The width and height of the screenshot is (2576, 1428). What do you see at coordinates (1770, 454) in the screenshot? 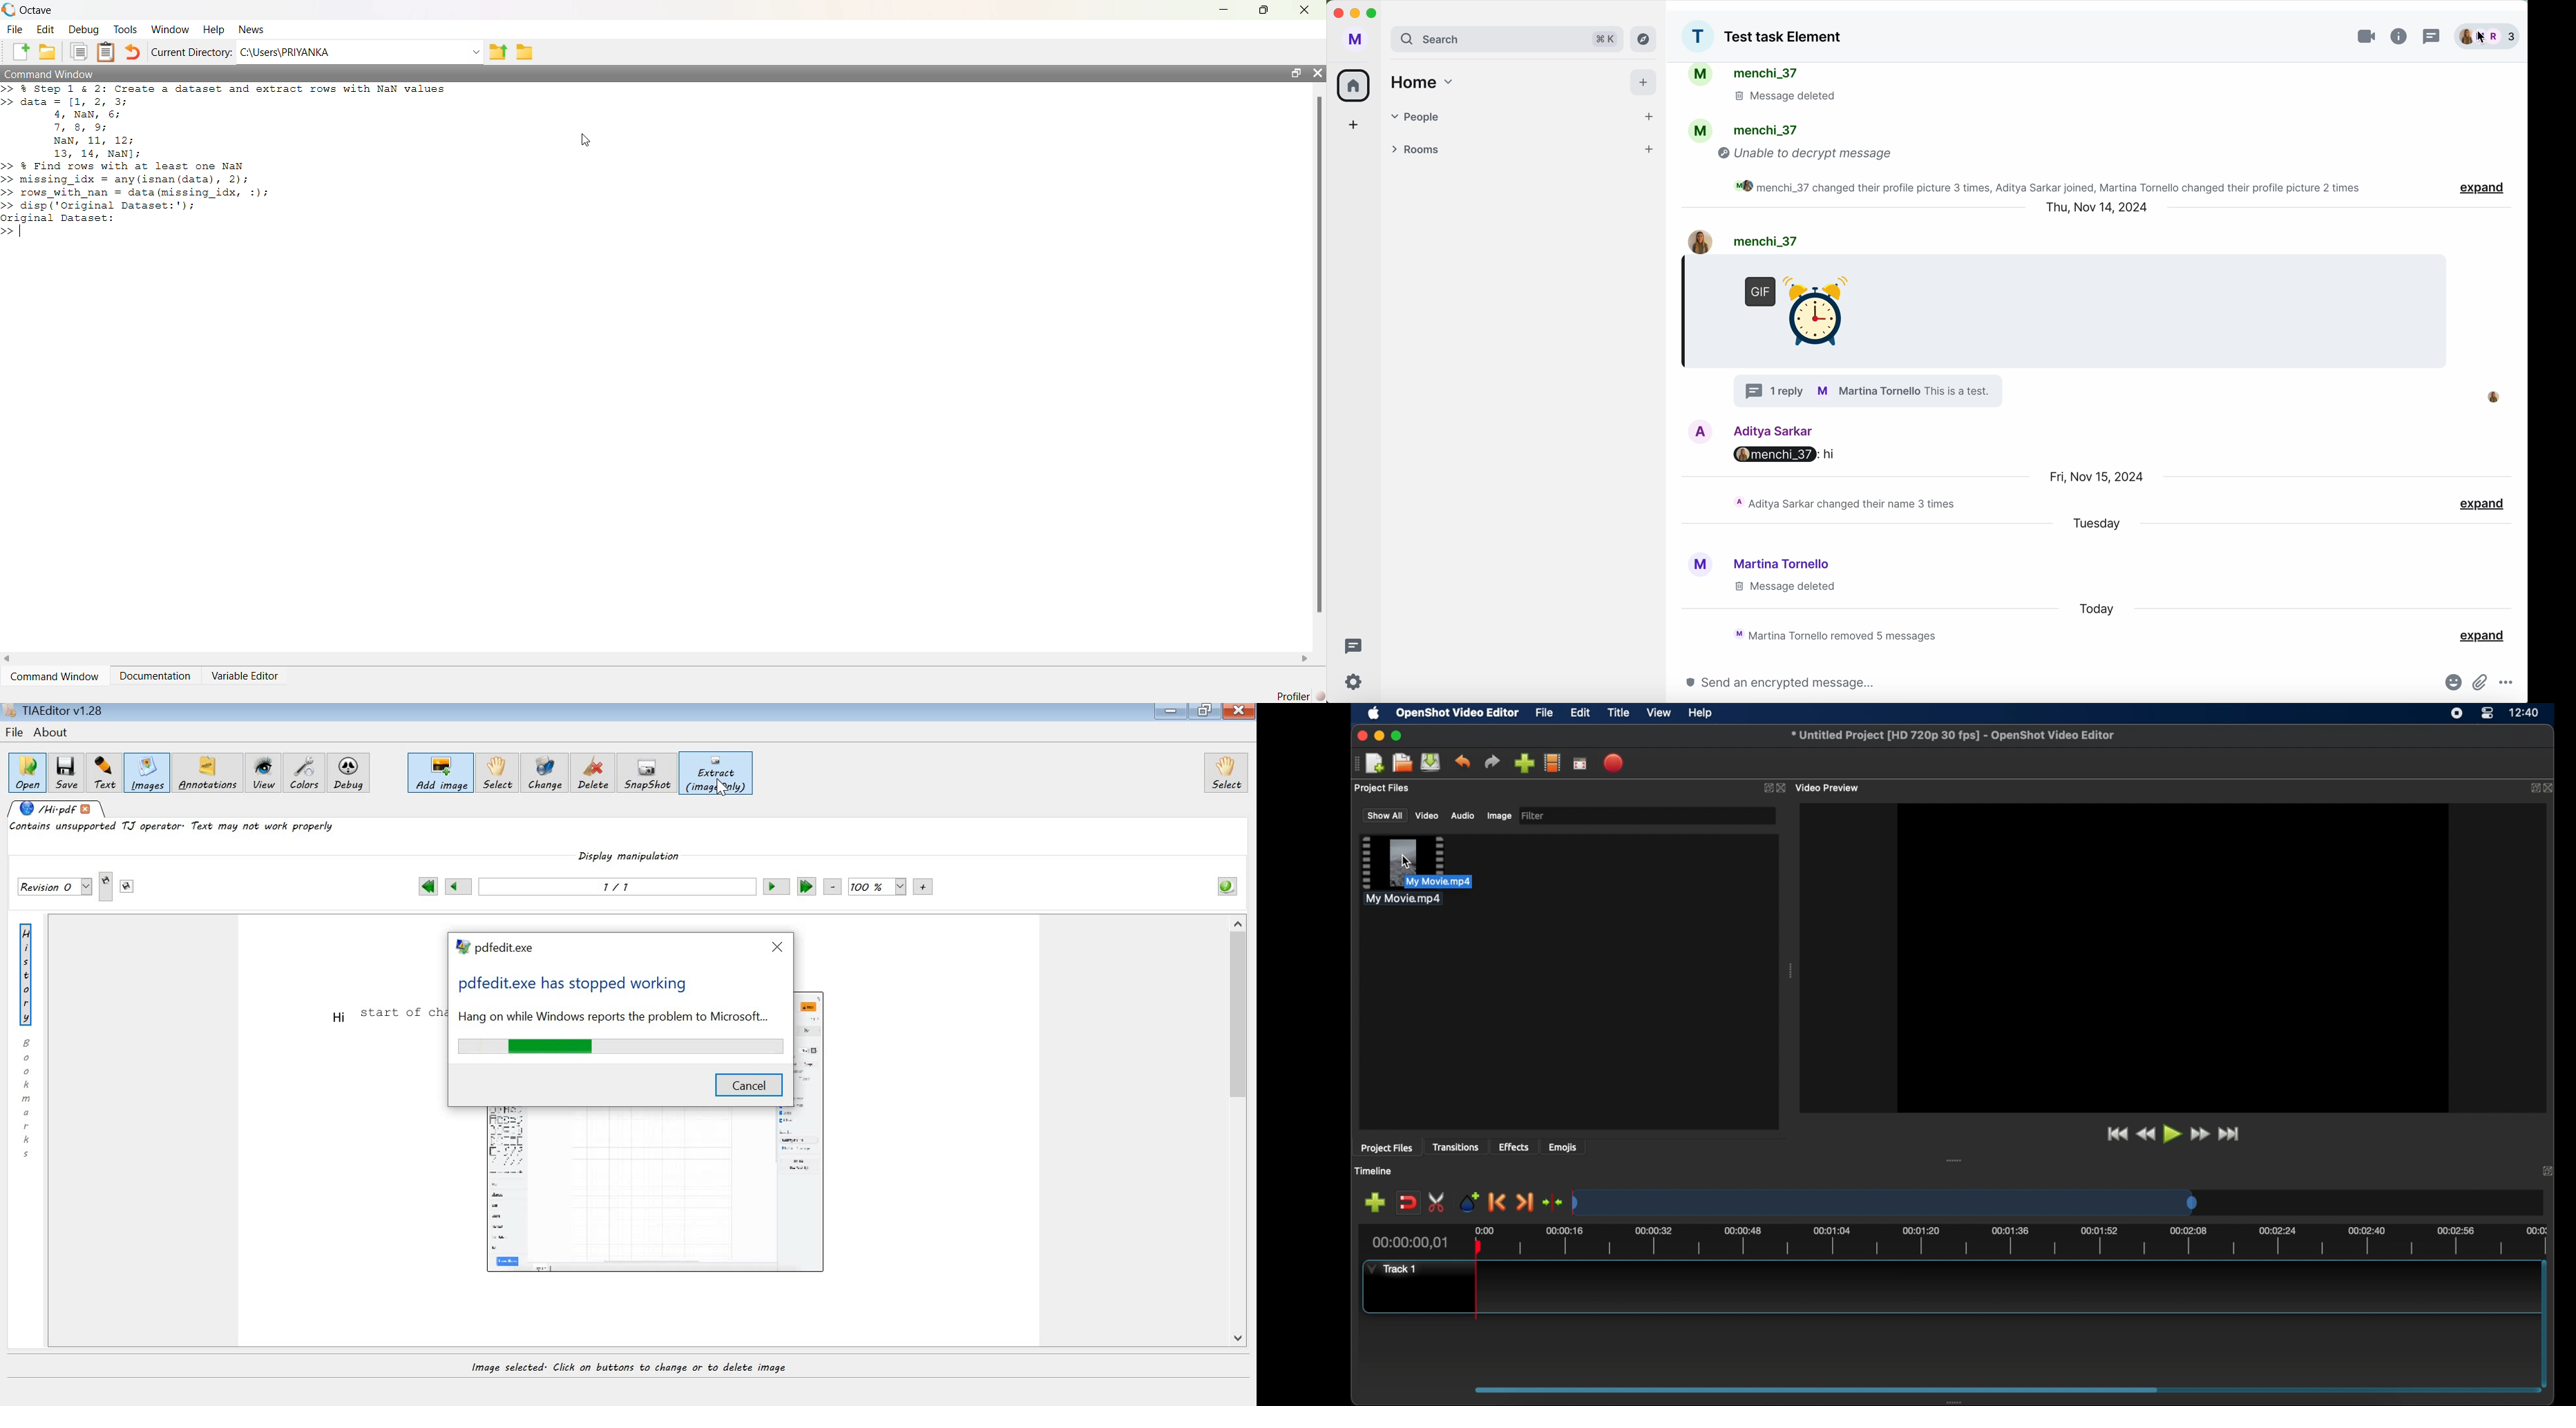
I see `menchi_37: ` at bounding box center [1770, 454].